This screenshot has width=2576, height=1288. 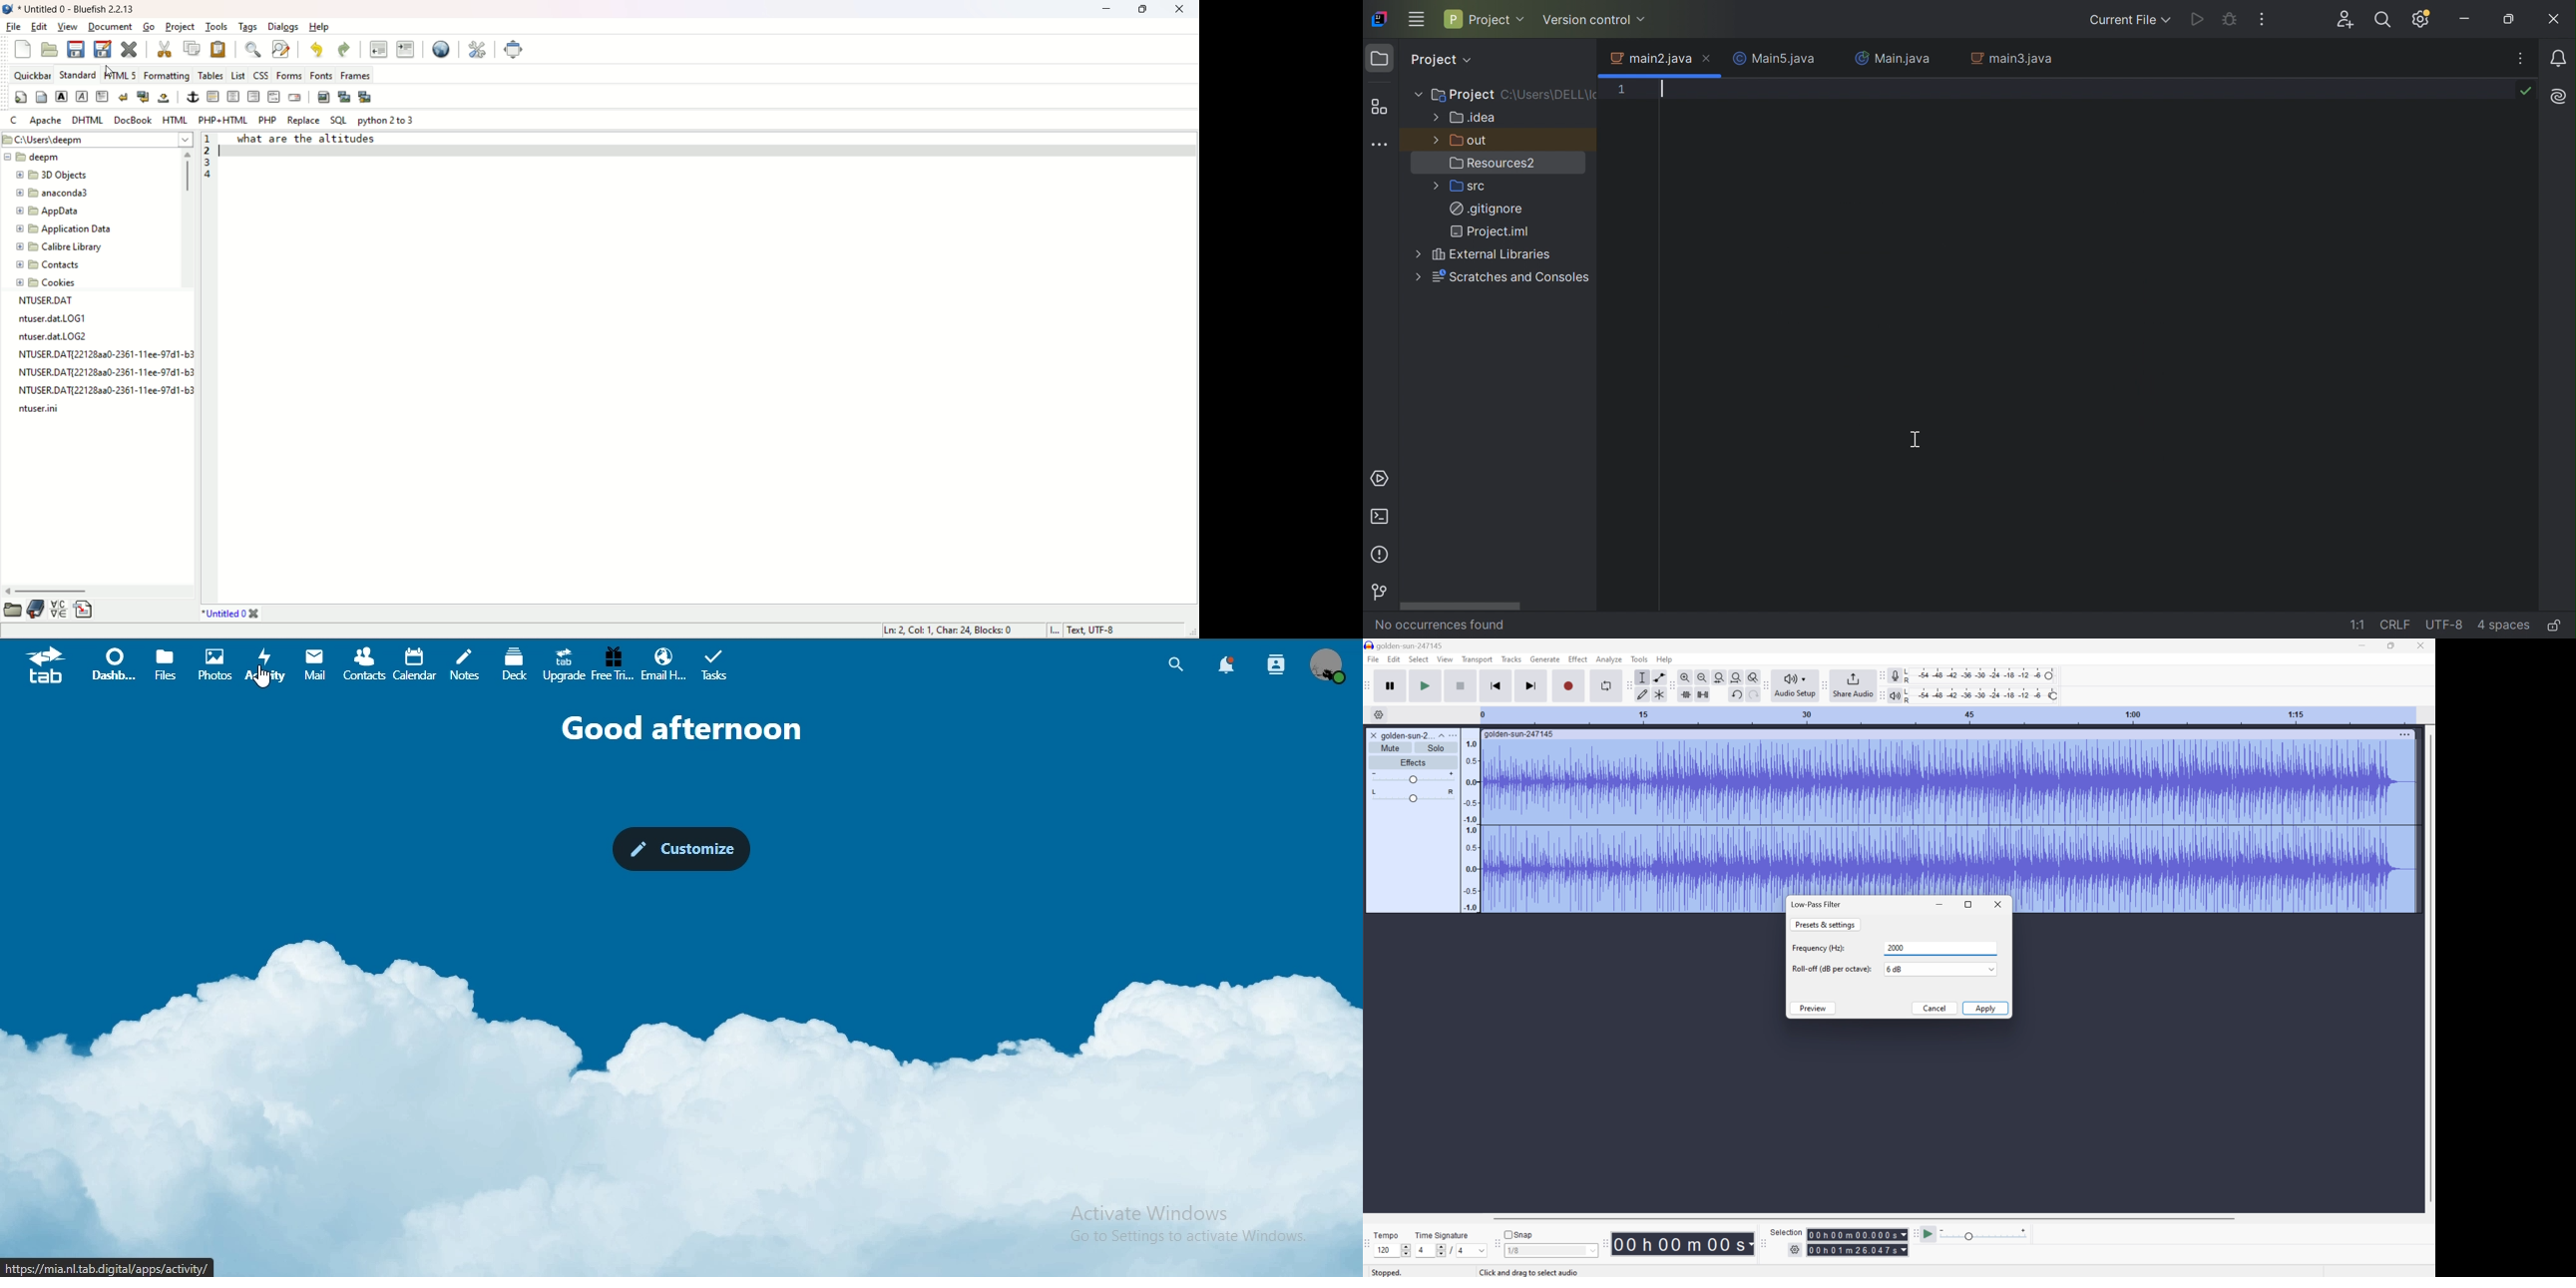 What do you see at coordinates (1832, 968) in the screenshot?
I see `Roll-off (dB per octave):` at bounding box center [1832, 968].